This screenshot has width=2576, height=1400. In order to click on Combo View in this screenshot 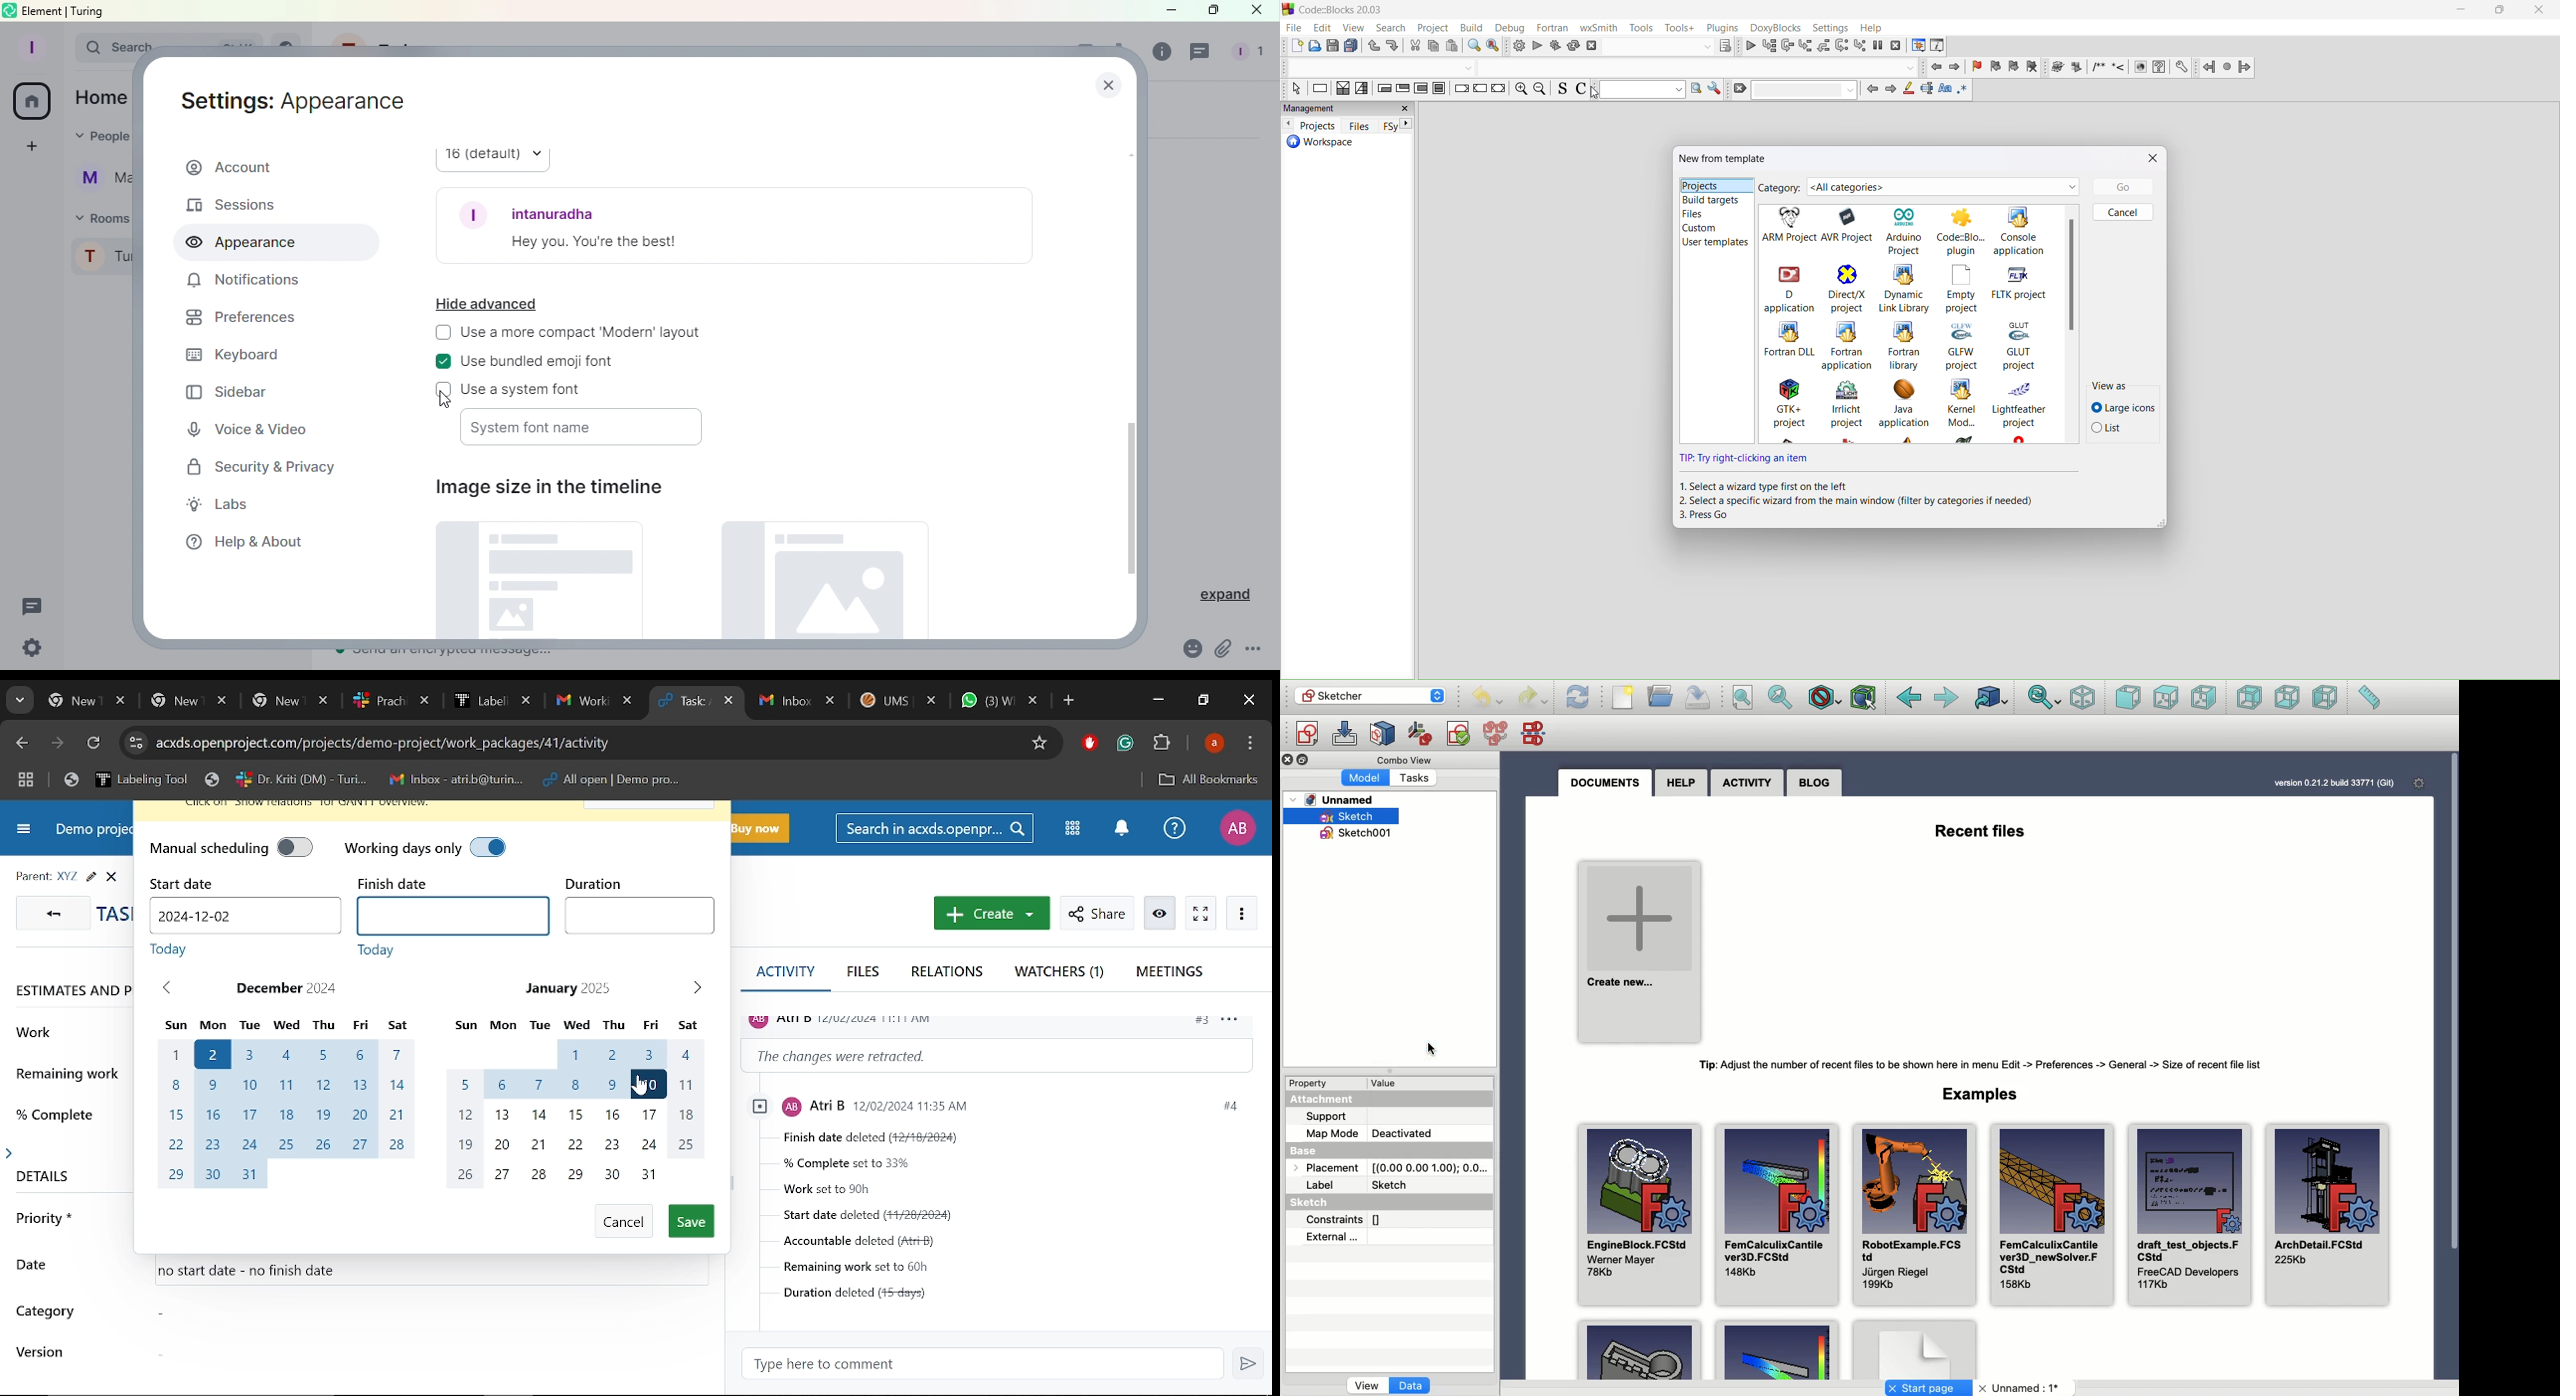, I will do `click(1405, 759)`.